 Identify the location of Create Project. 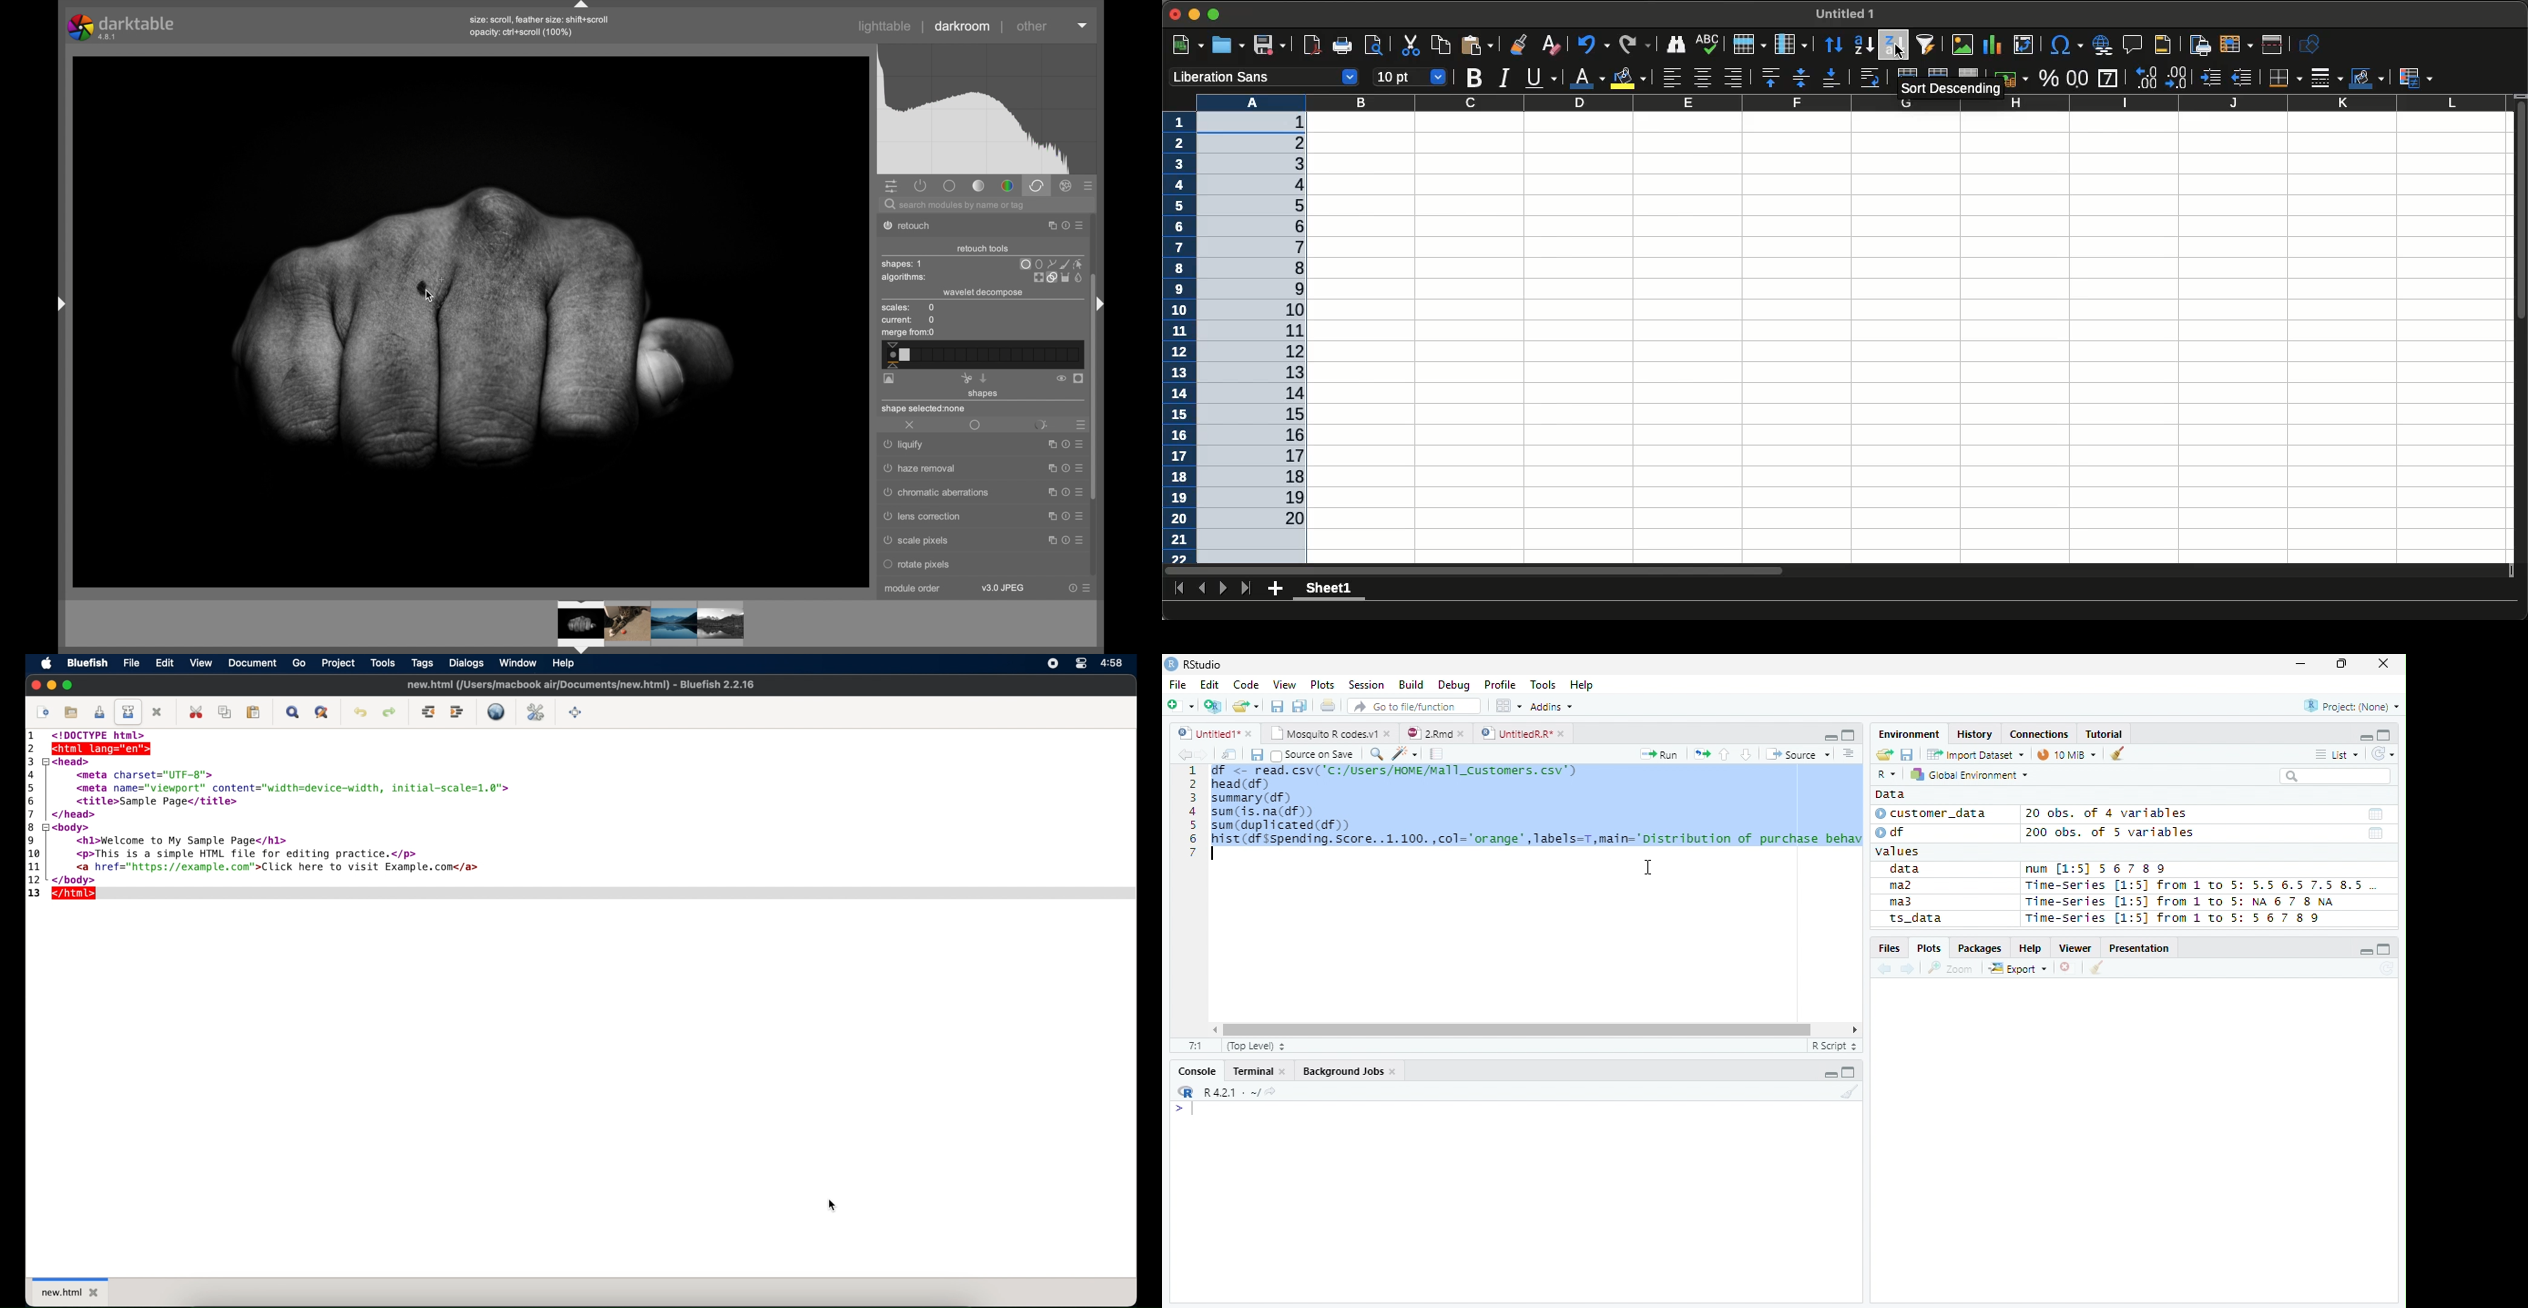
(1214, 706).